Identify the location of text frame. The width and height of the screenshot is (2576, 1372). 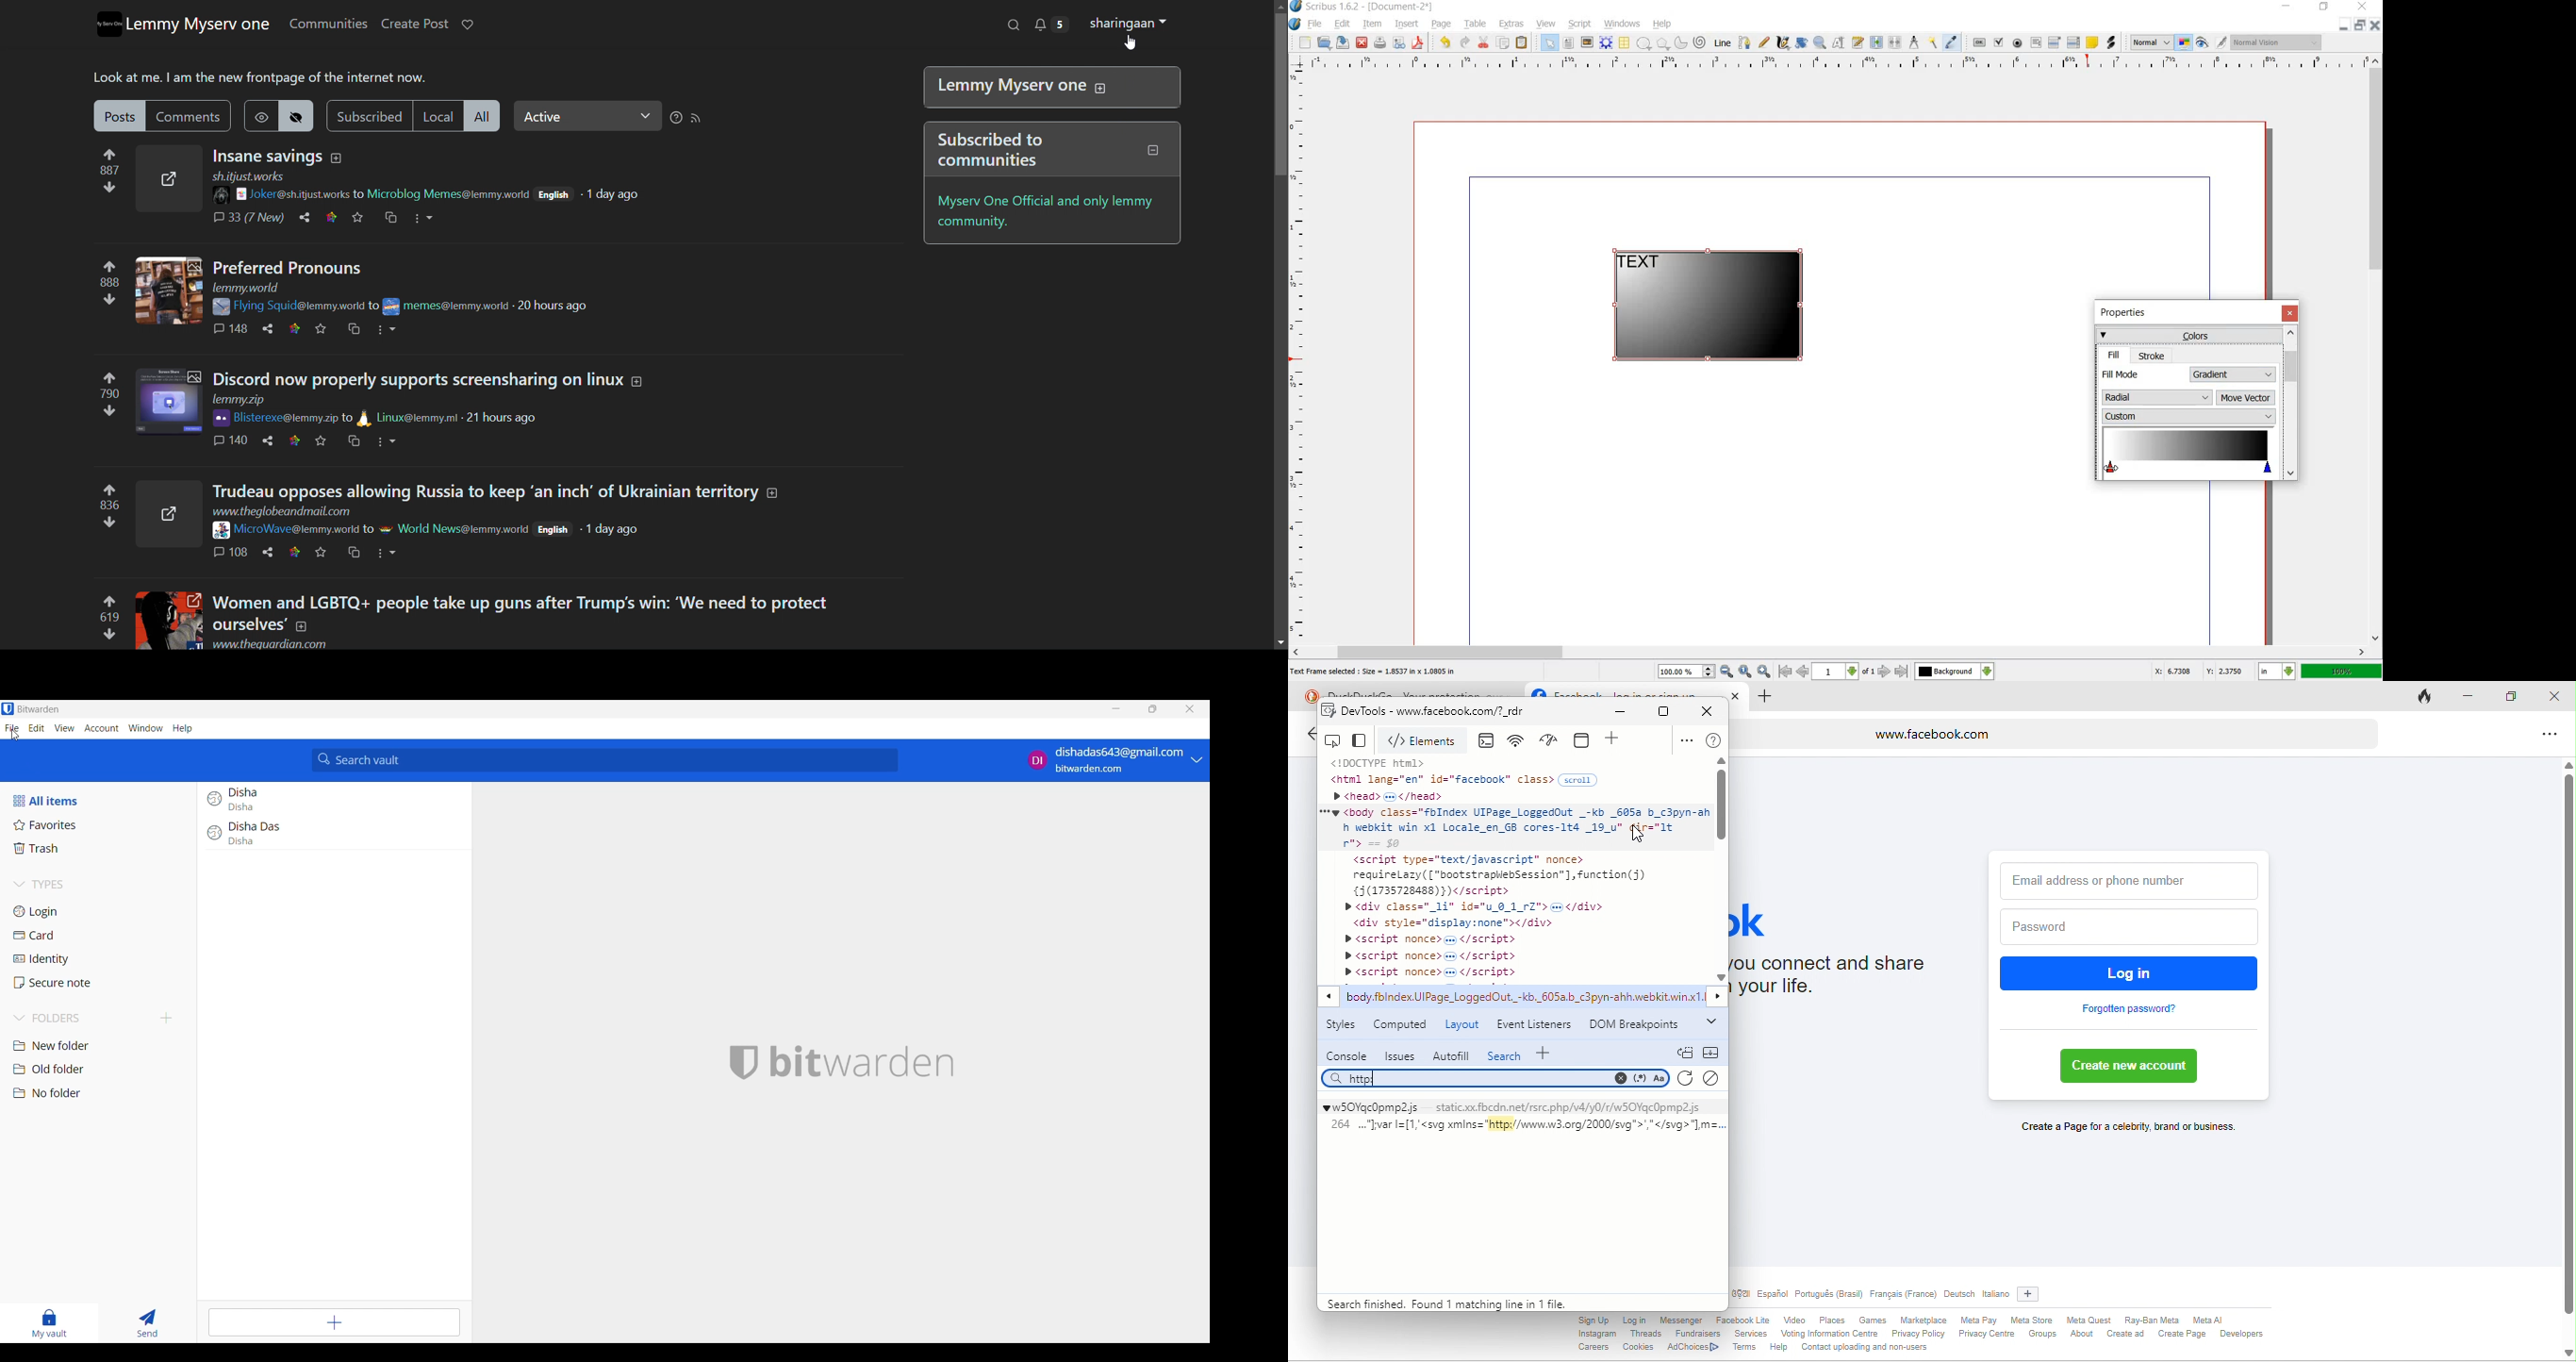
(1568, 43).